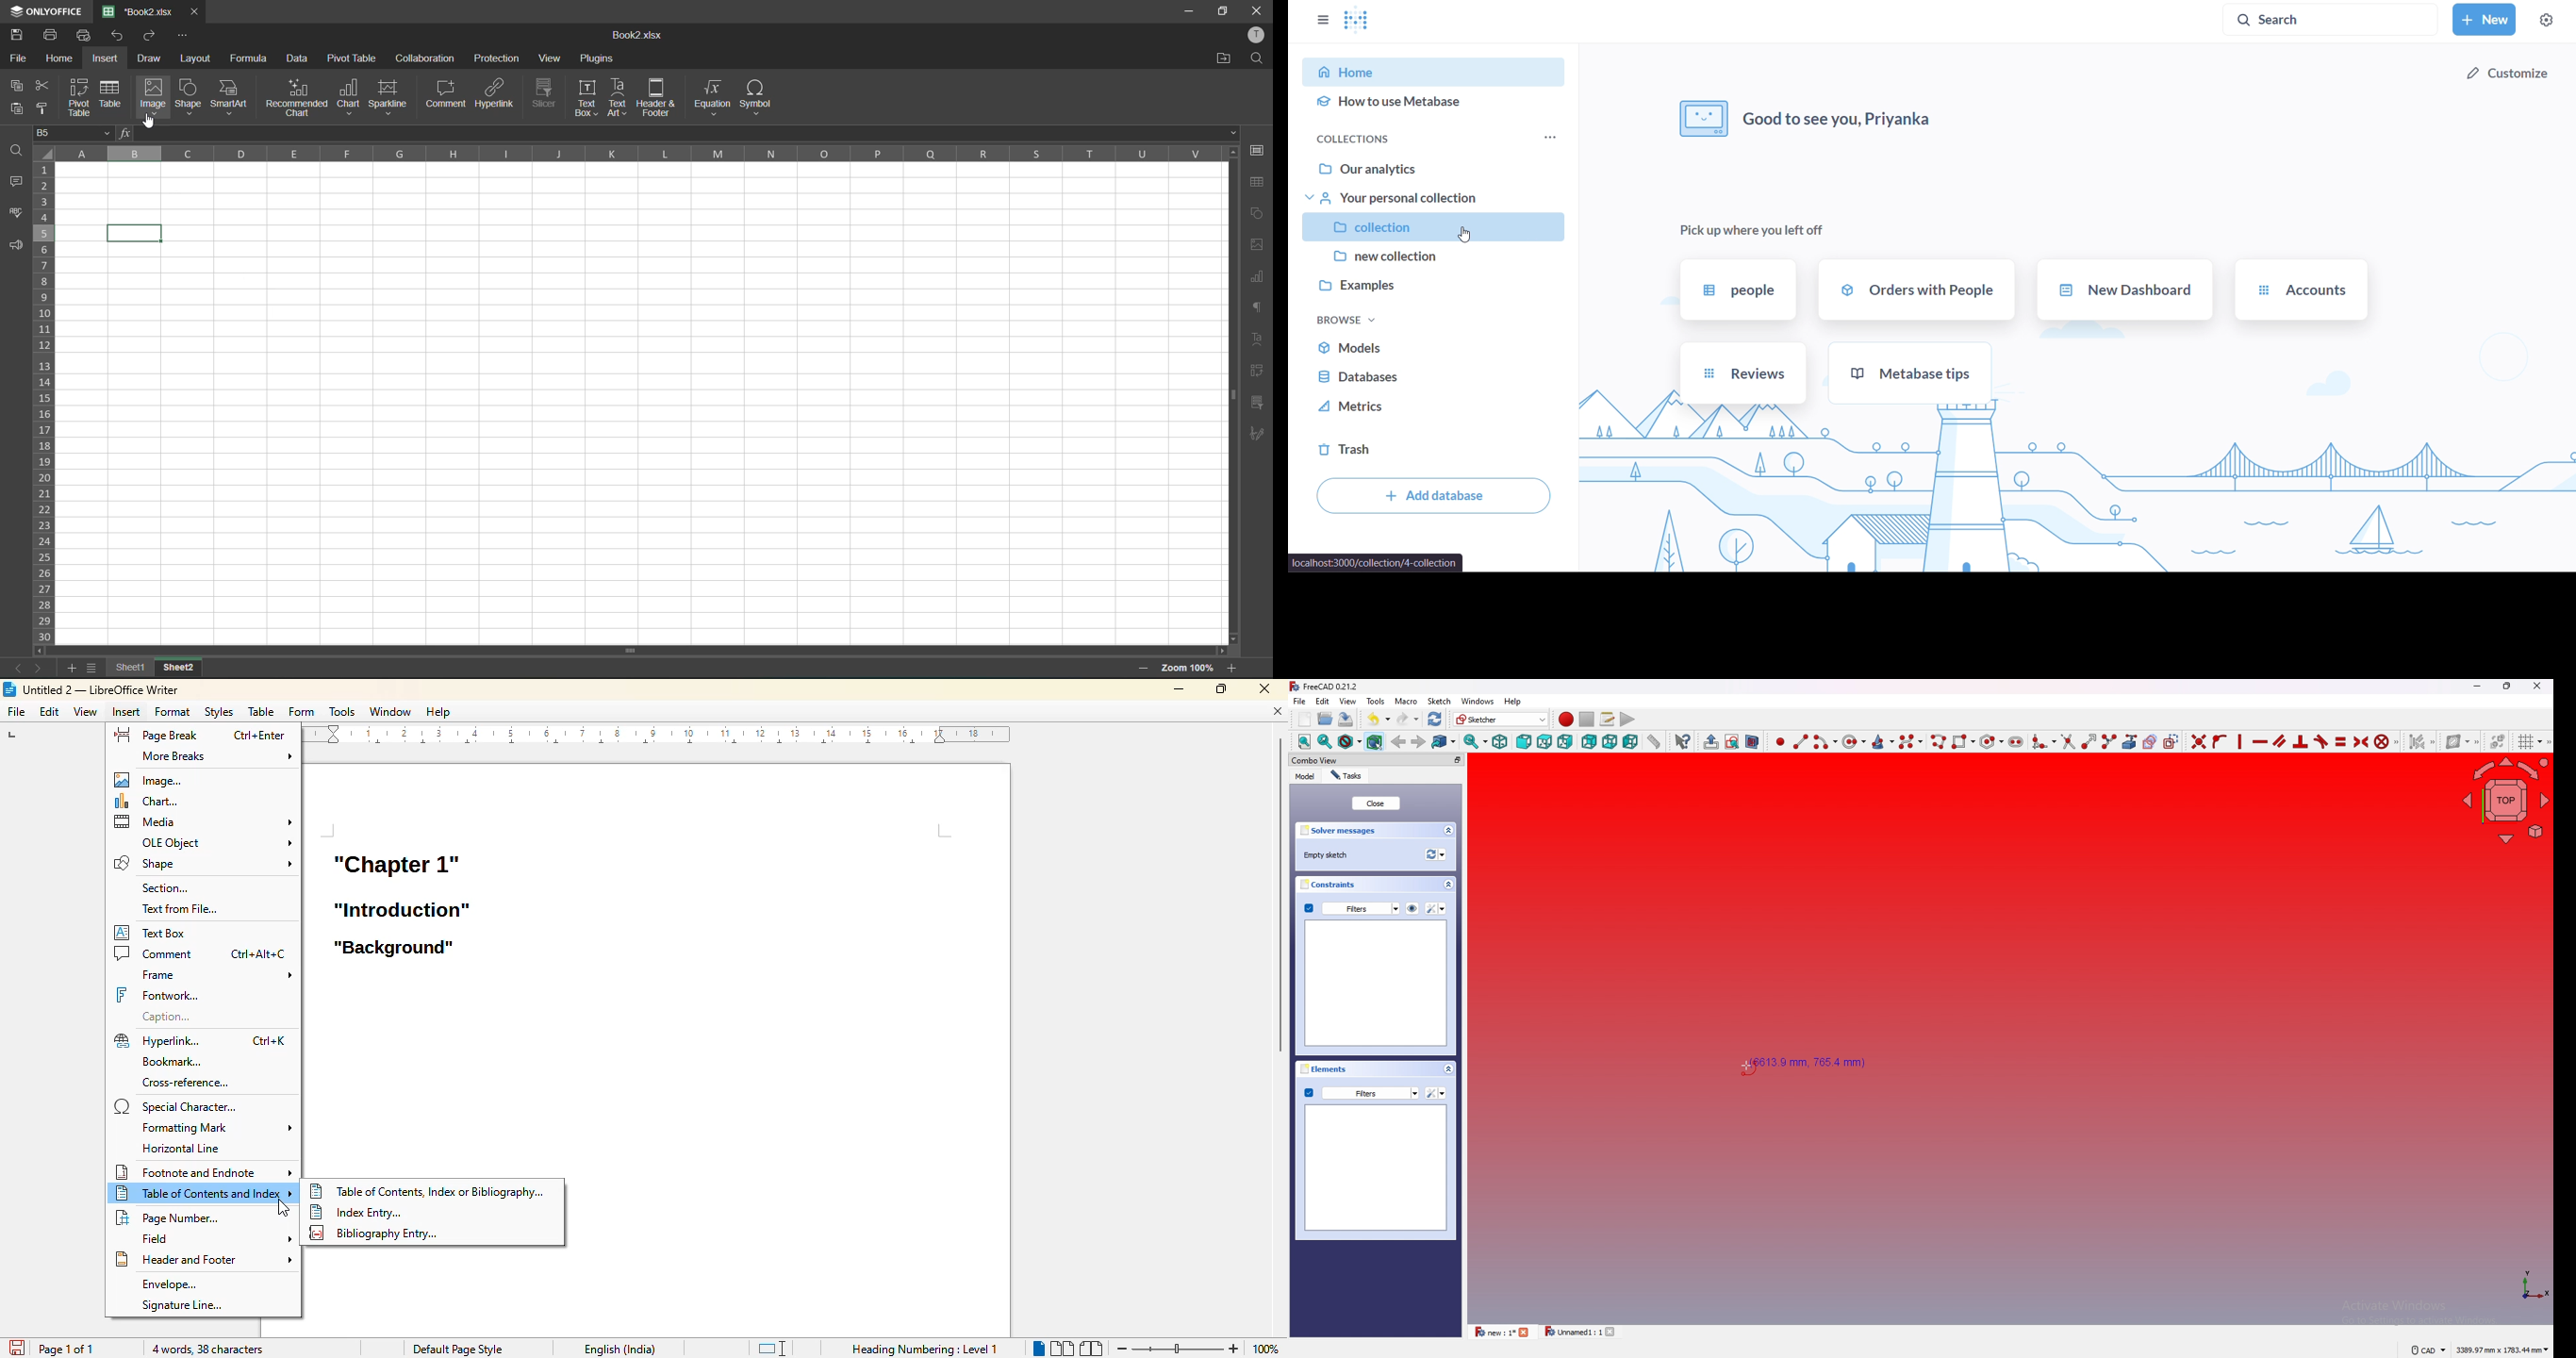  What do you see at coordinates (1258, 404) in the screenshot?
I see `slicer` at bounding box center [1258, 404].